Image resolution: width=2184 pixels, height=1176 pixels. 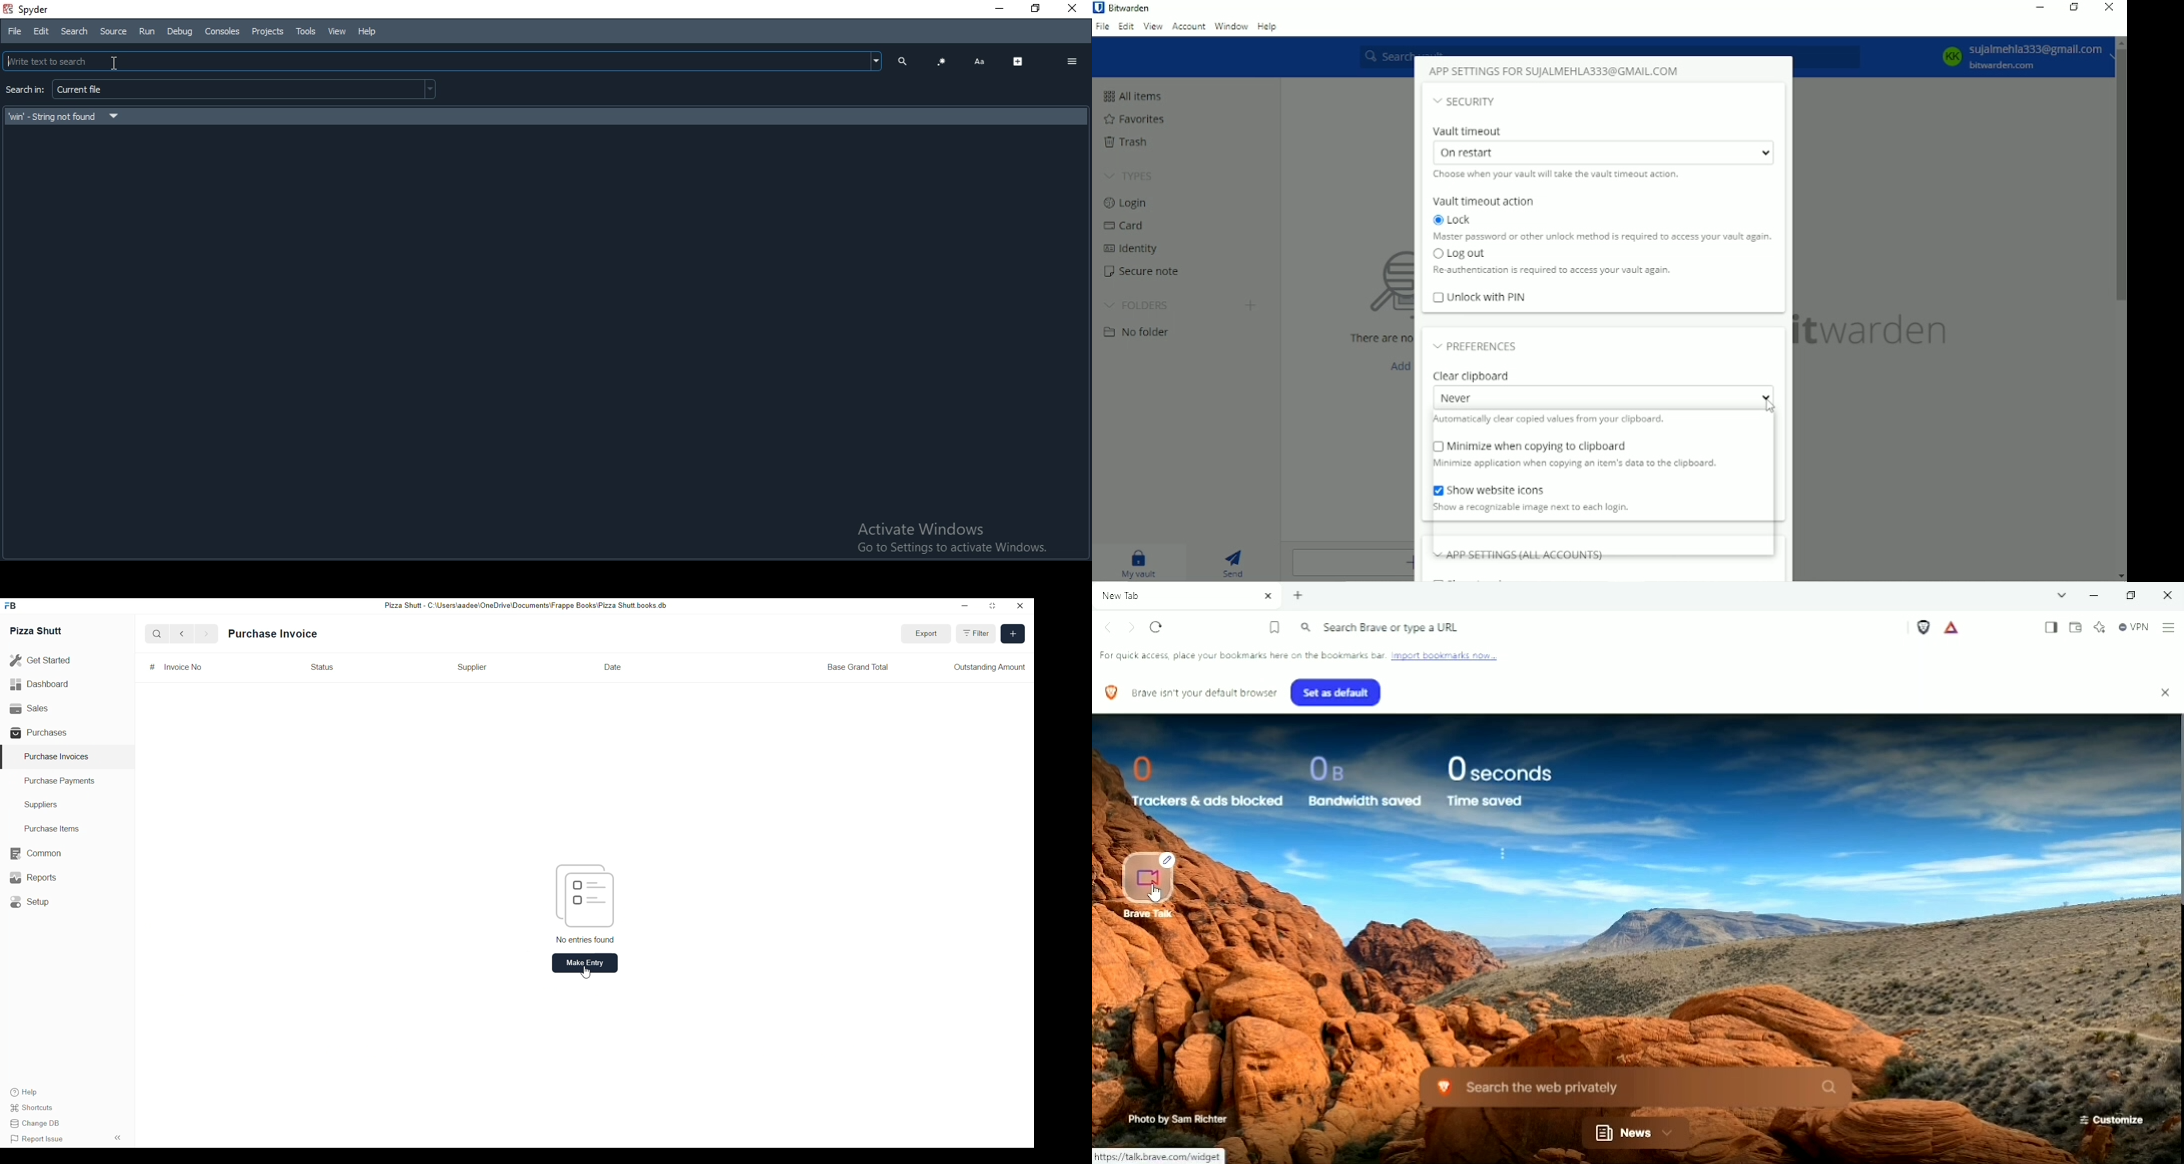 What do you see at coordinates (1602, 144) in the screenshot?
I see `Vault timeout` at bounding box center [1602, 144].